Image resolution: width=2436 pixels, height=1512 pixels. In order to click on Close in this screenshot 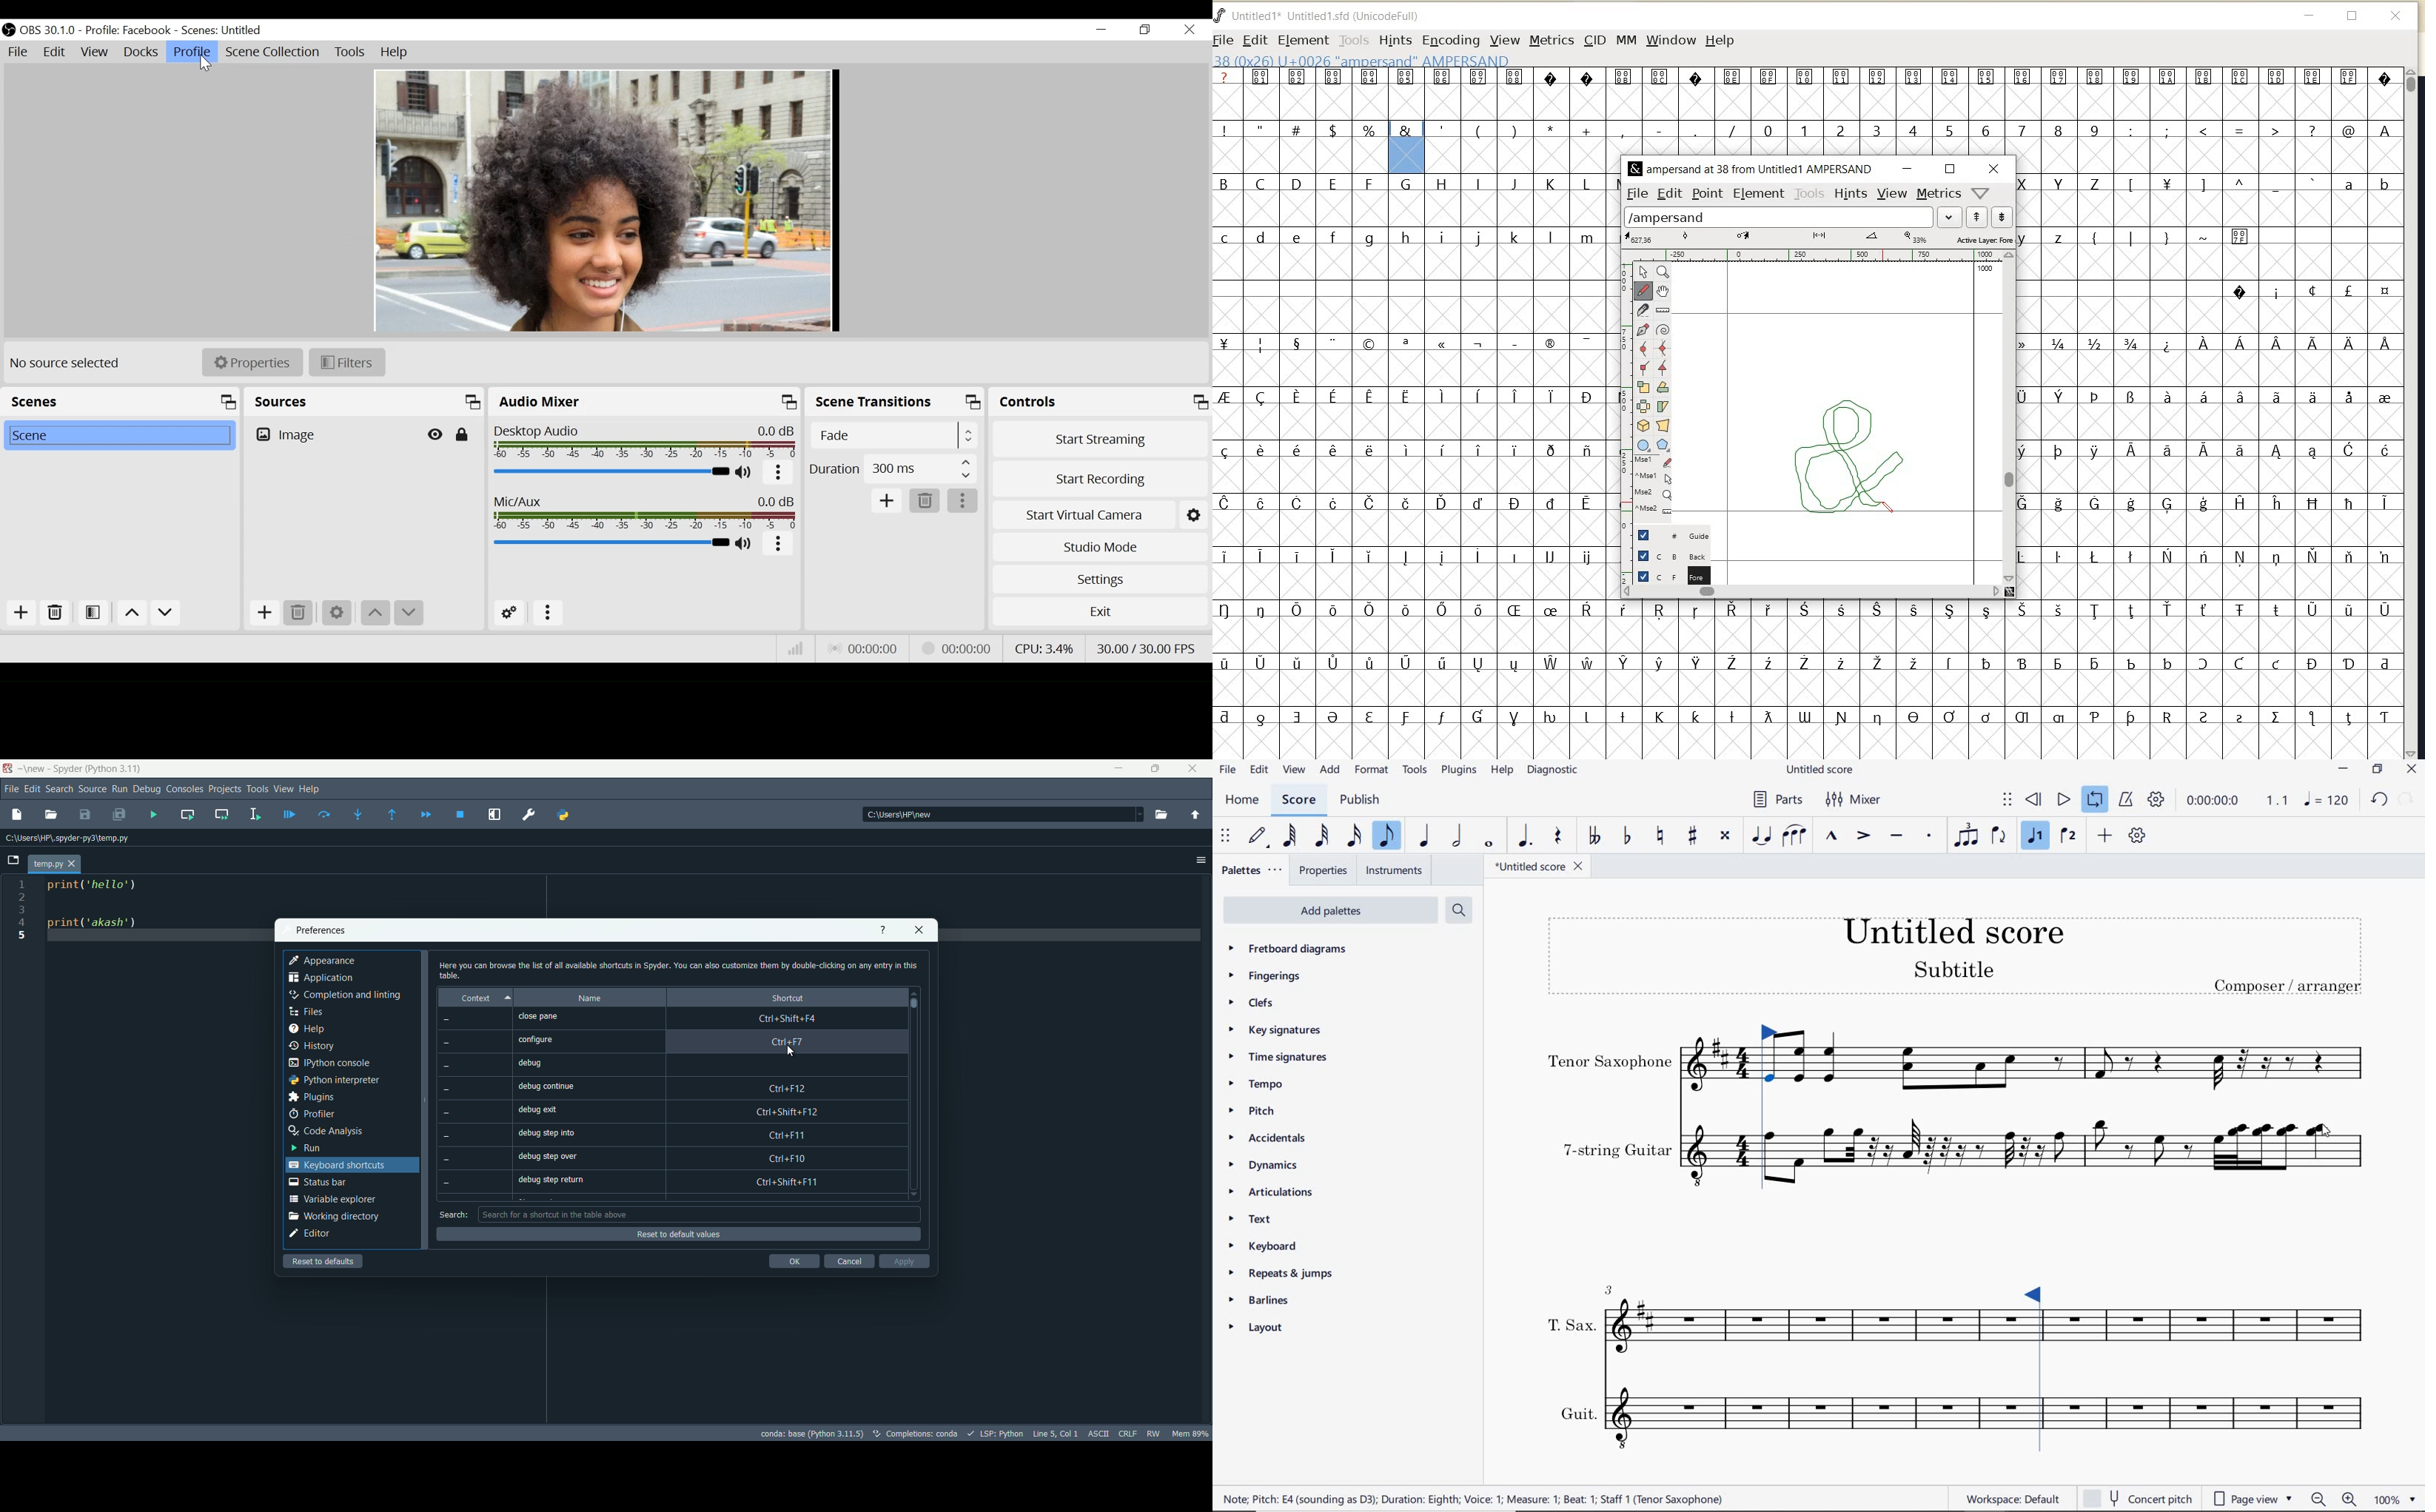, I will do `click(1189, 29)`.